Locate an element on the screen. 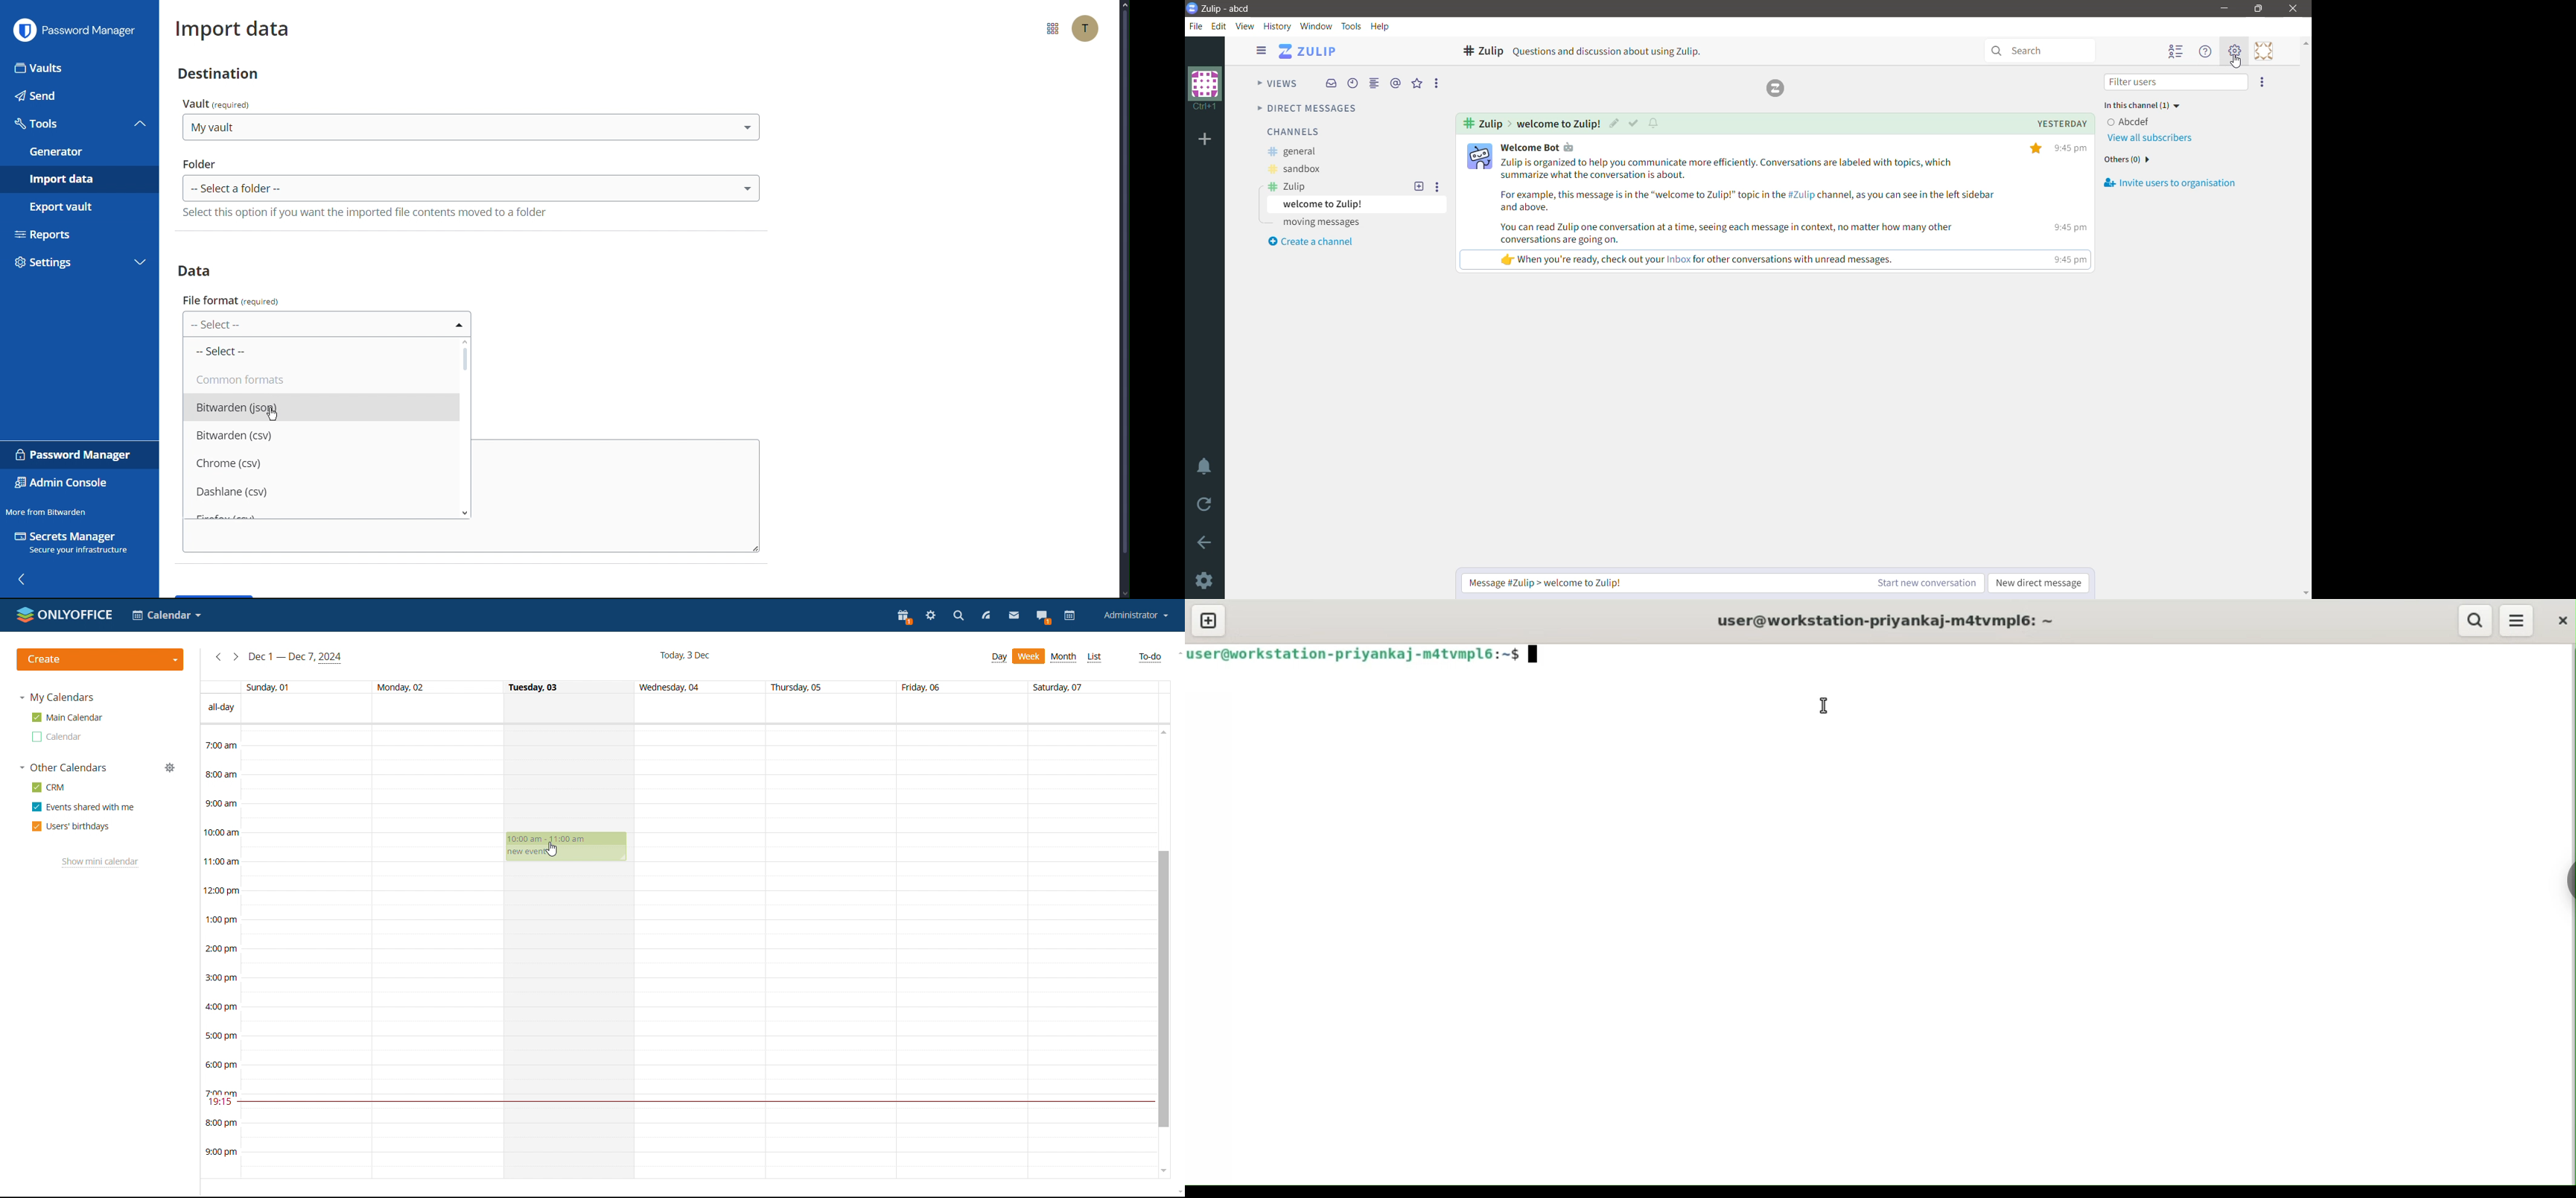 This screenshot has width=2576, height=1204. History is located at coordinates (1278, 26).